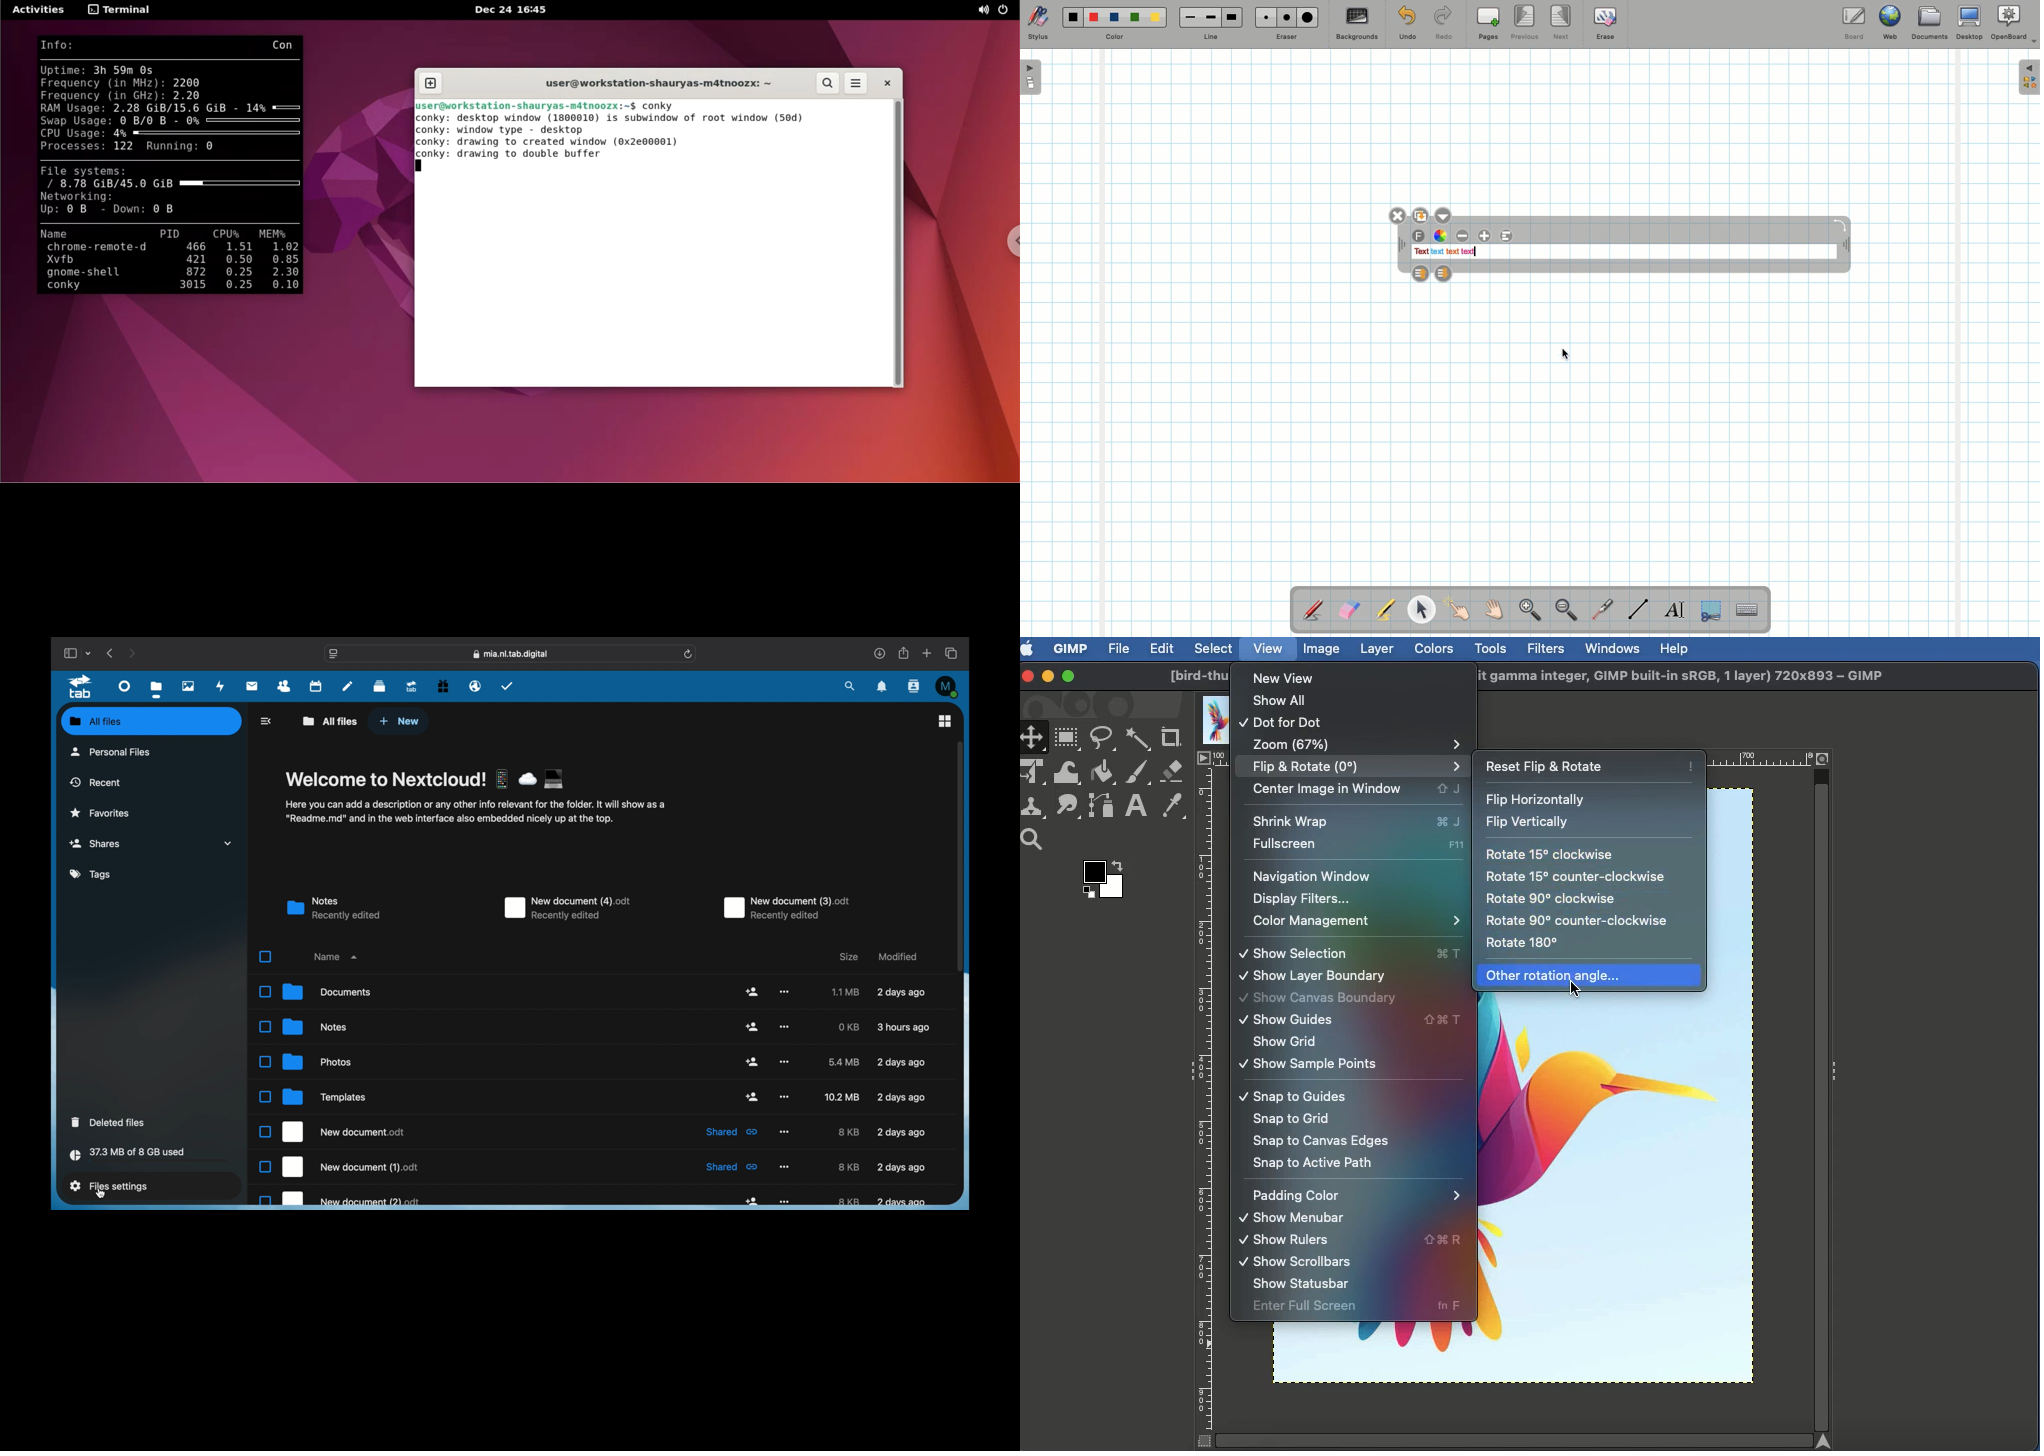 This screenshot has height=1456, width=2044. I want to click on Maximize, so click(1068, 678).